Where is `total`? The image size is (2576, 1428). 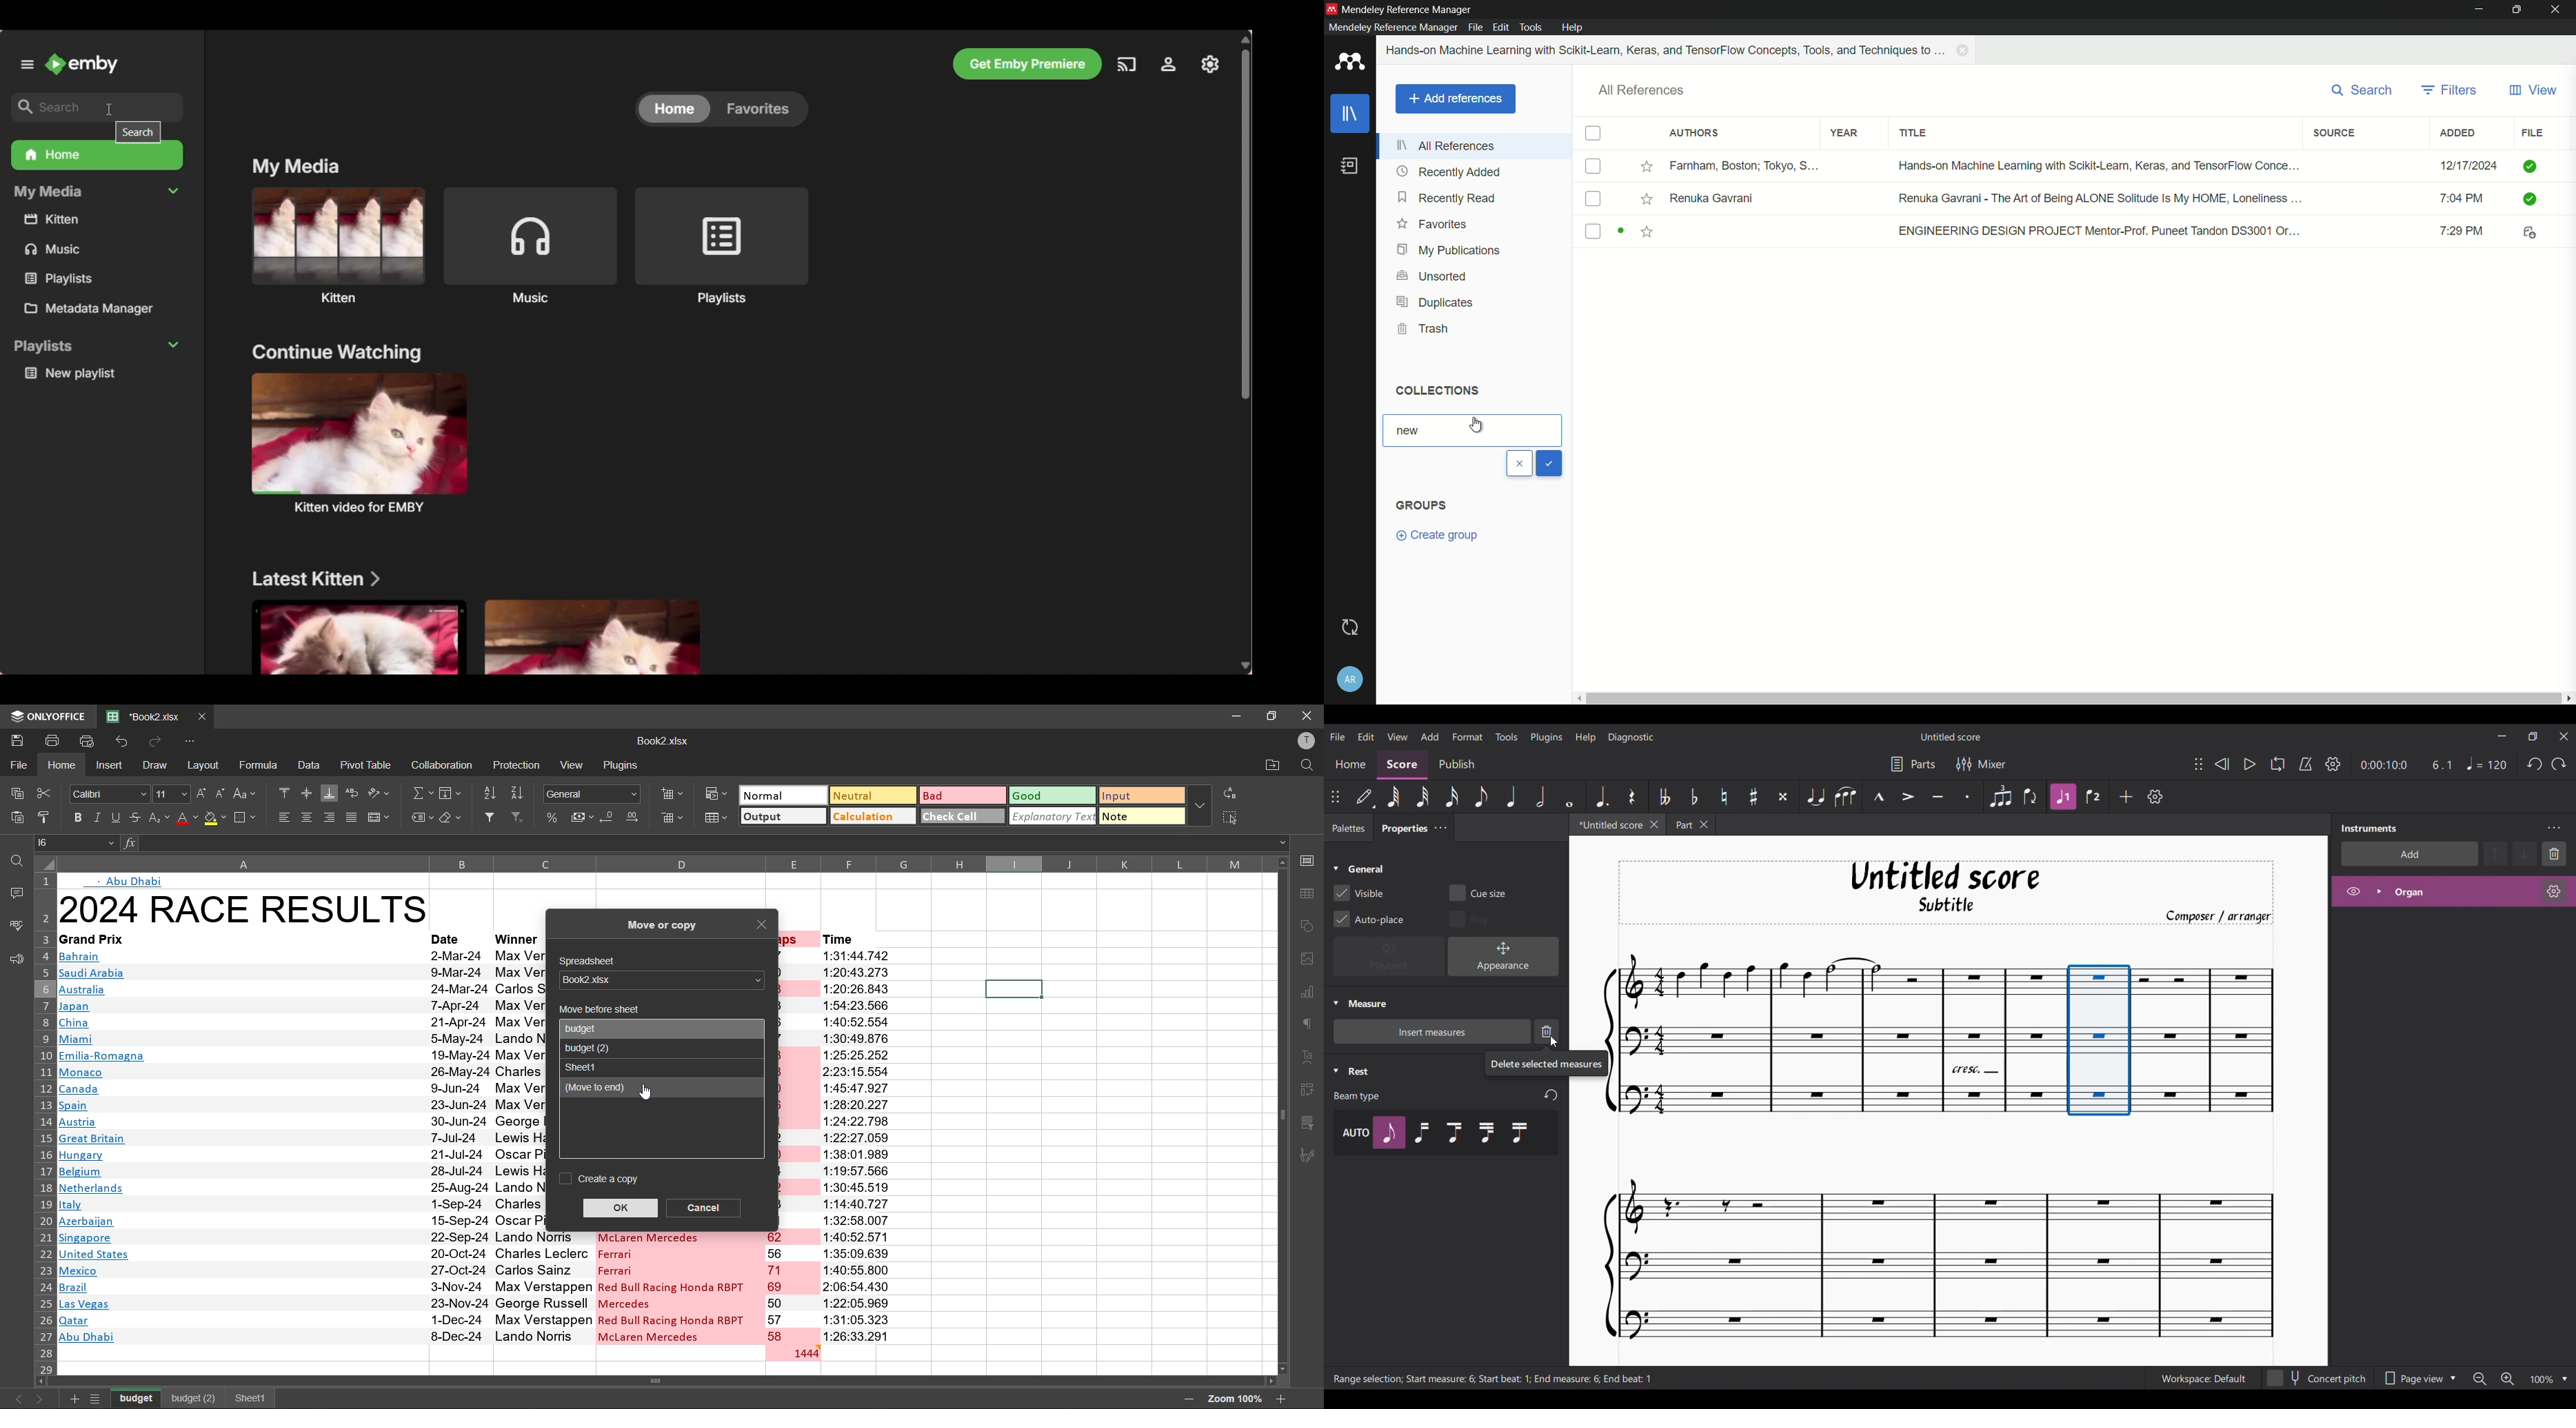 total is located at coordinates (792, 1352).